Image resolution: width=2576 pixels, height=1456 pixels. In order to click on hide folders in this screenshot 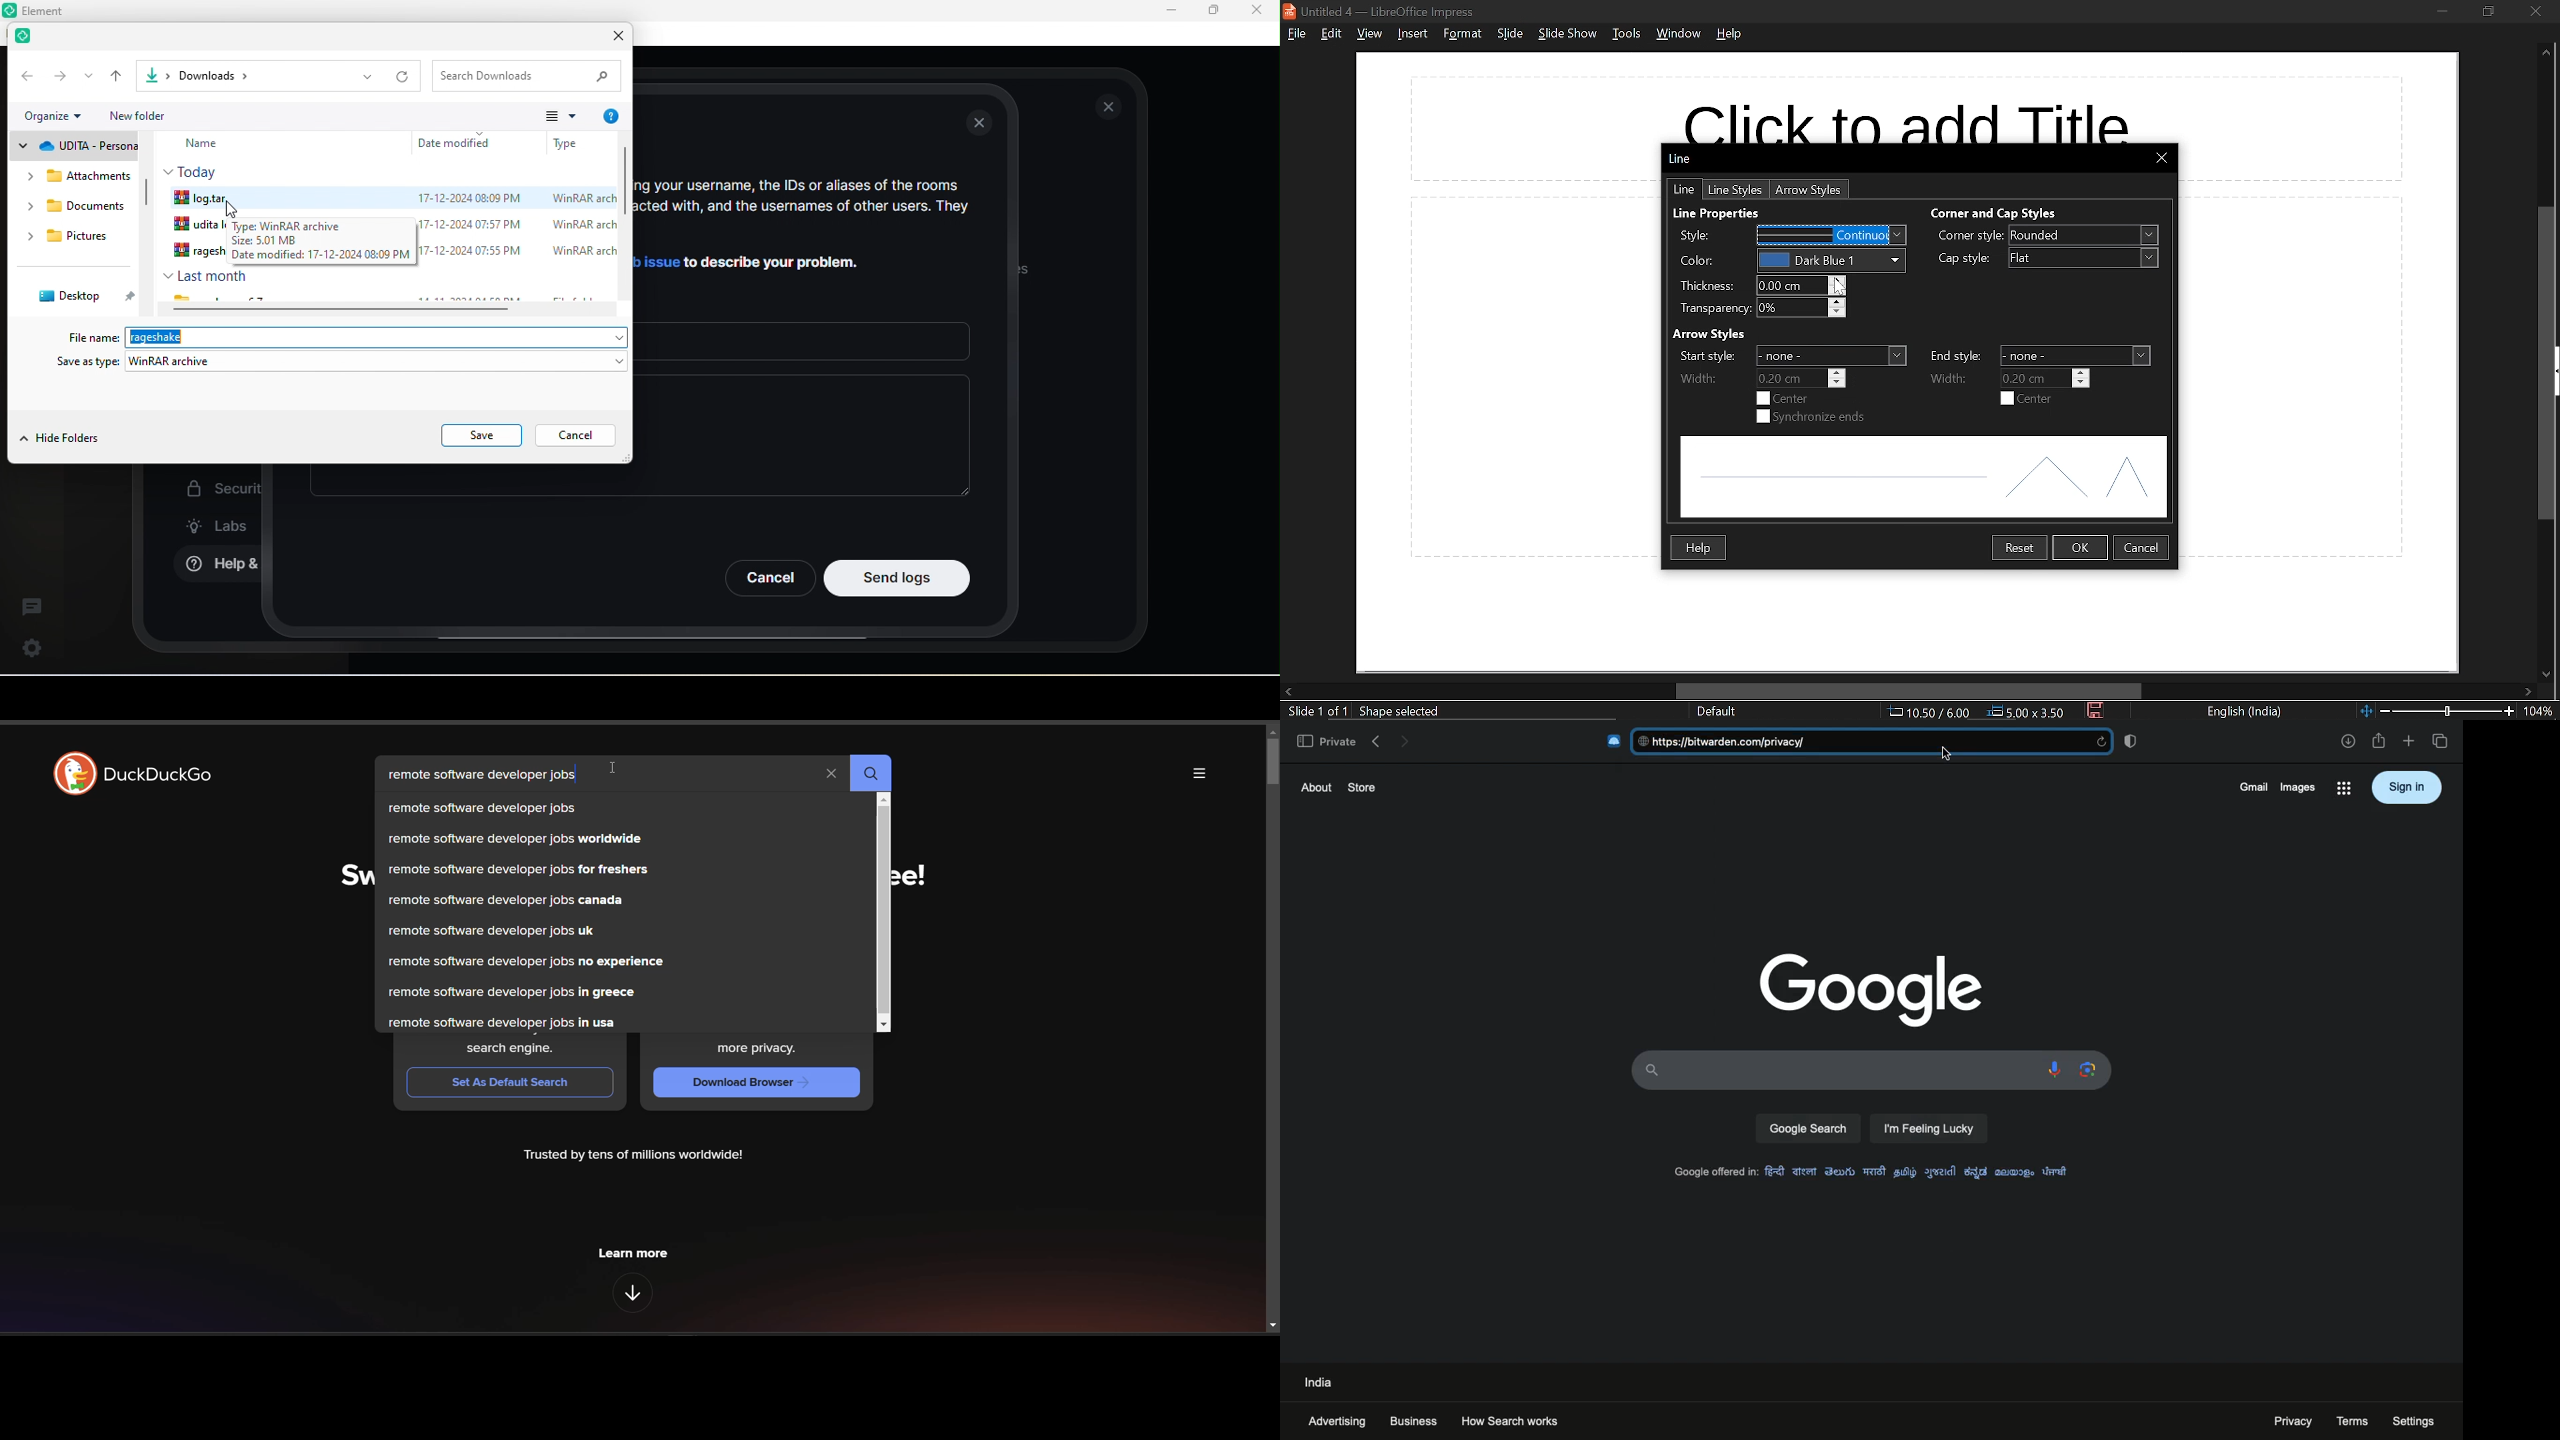, I will do `click(61, 440)`.